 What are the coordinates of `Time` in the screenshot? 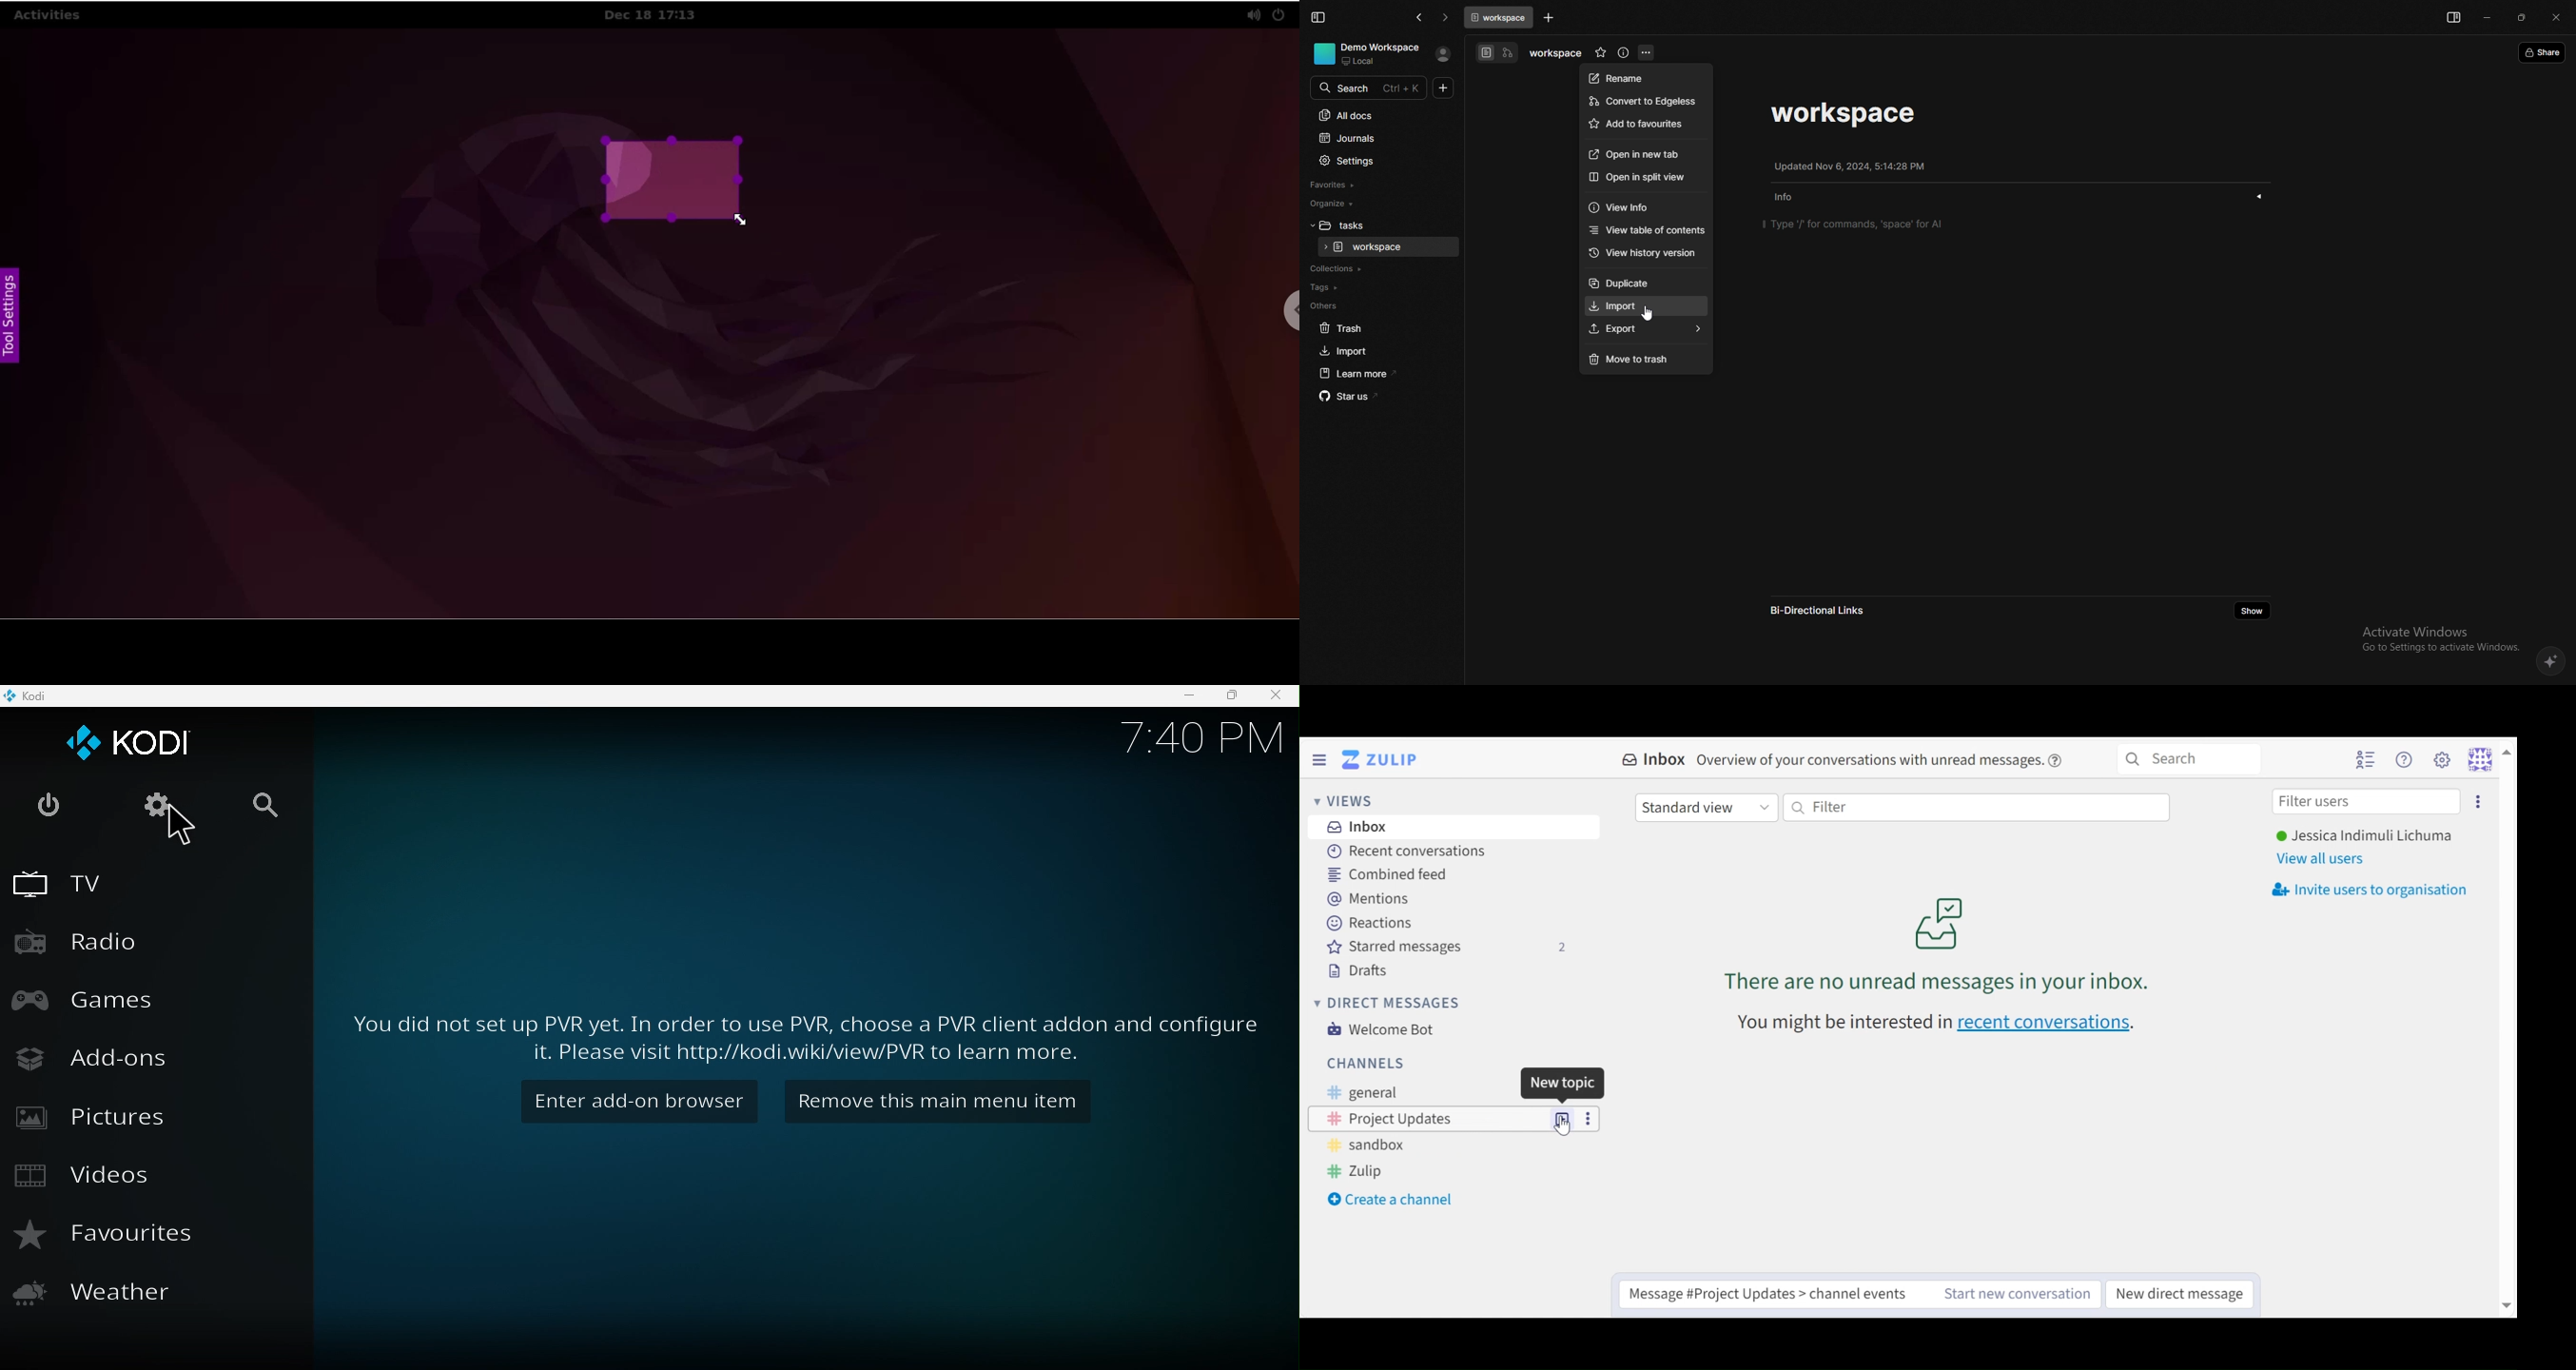 It's located at (1199, 733).